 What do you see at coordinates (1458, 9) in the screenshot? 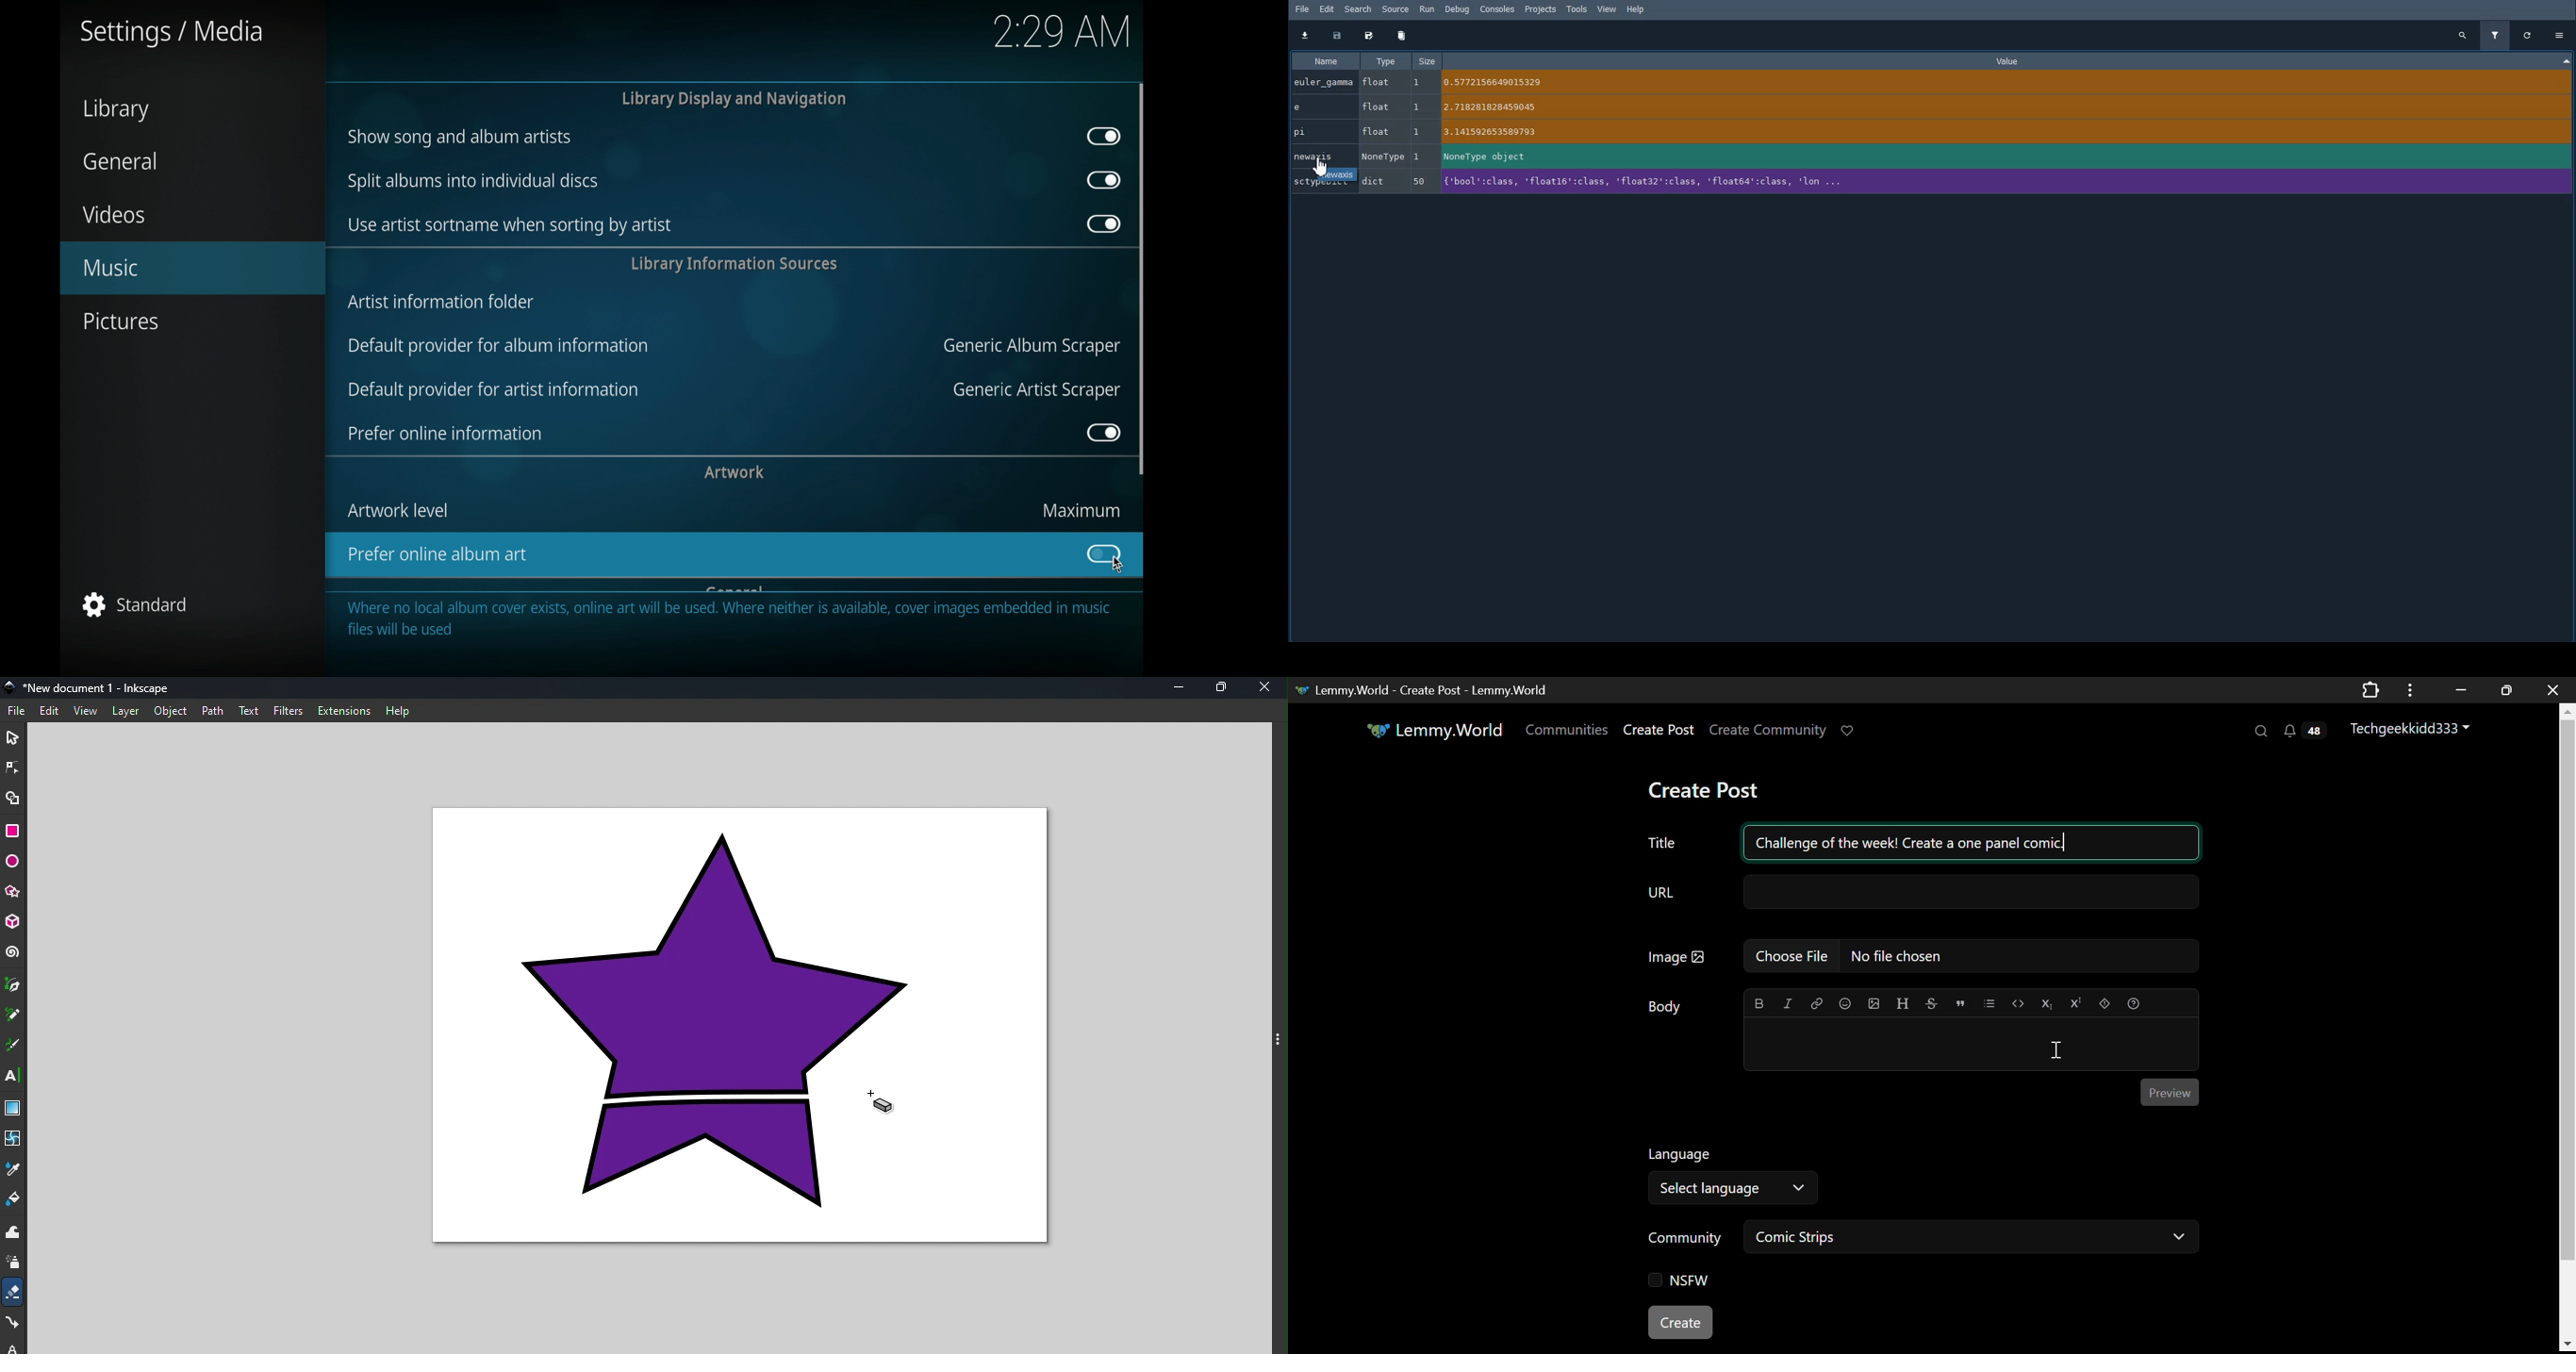
I see `Debug` at bounding box center [1458, 9].